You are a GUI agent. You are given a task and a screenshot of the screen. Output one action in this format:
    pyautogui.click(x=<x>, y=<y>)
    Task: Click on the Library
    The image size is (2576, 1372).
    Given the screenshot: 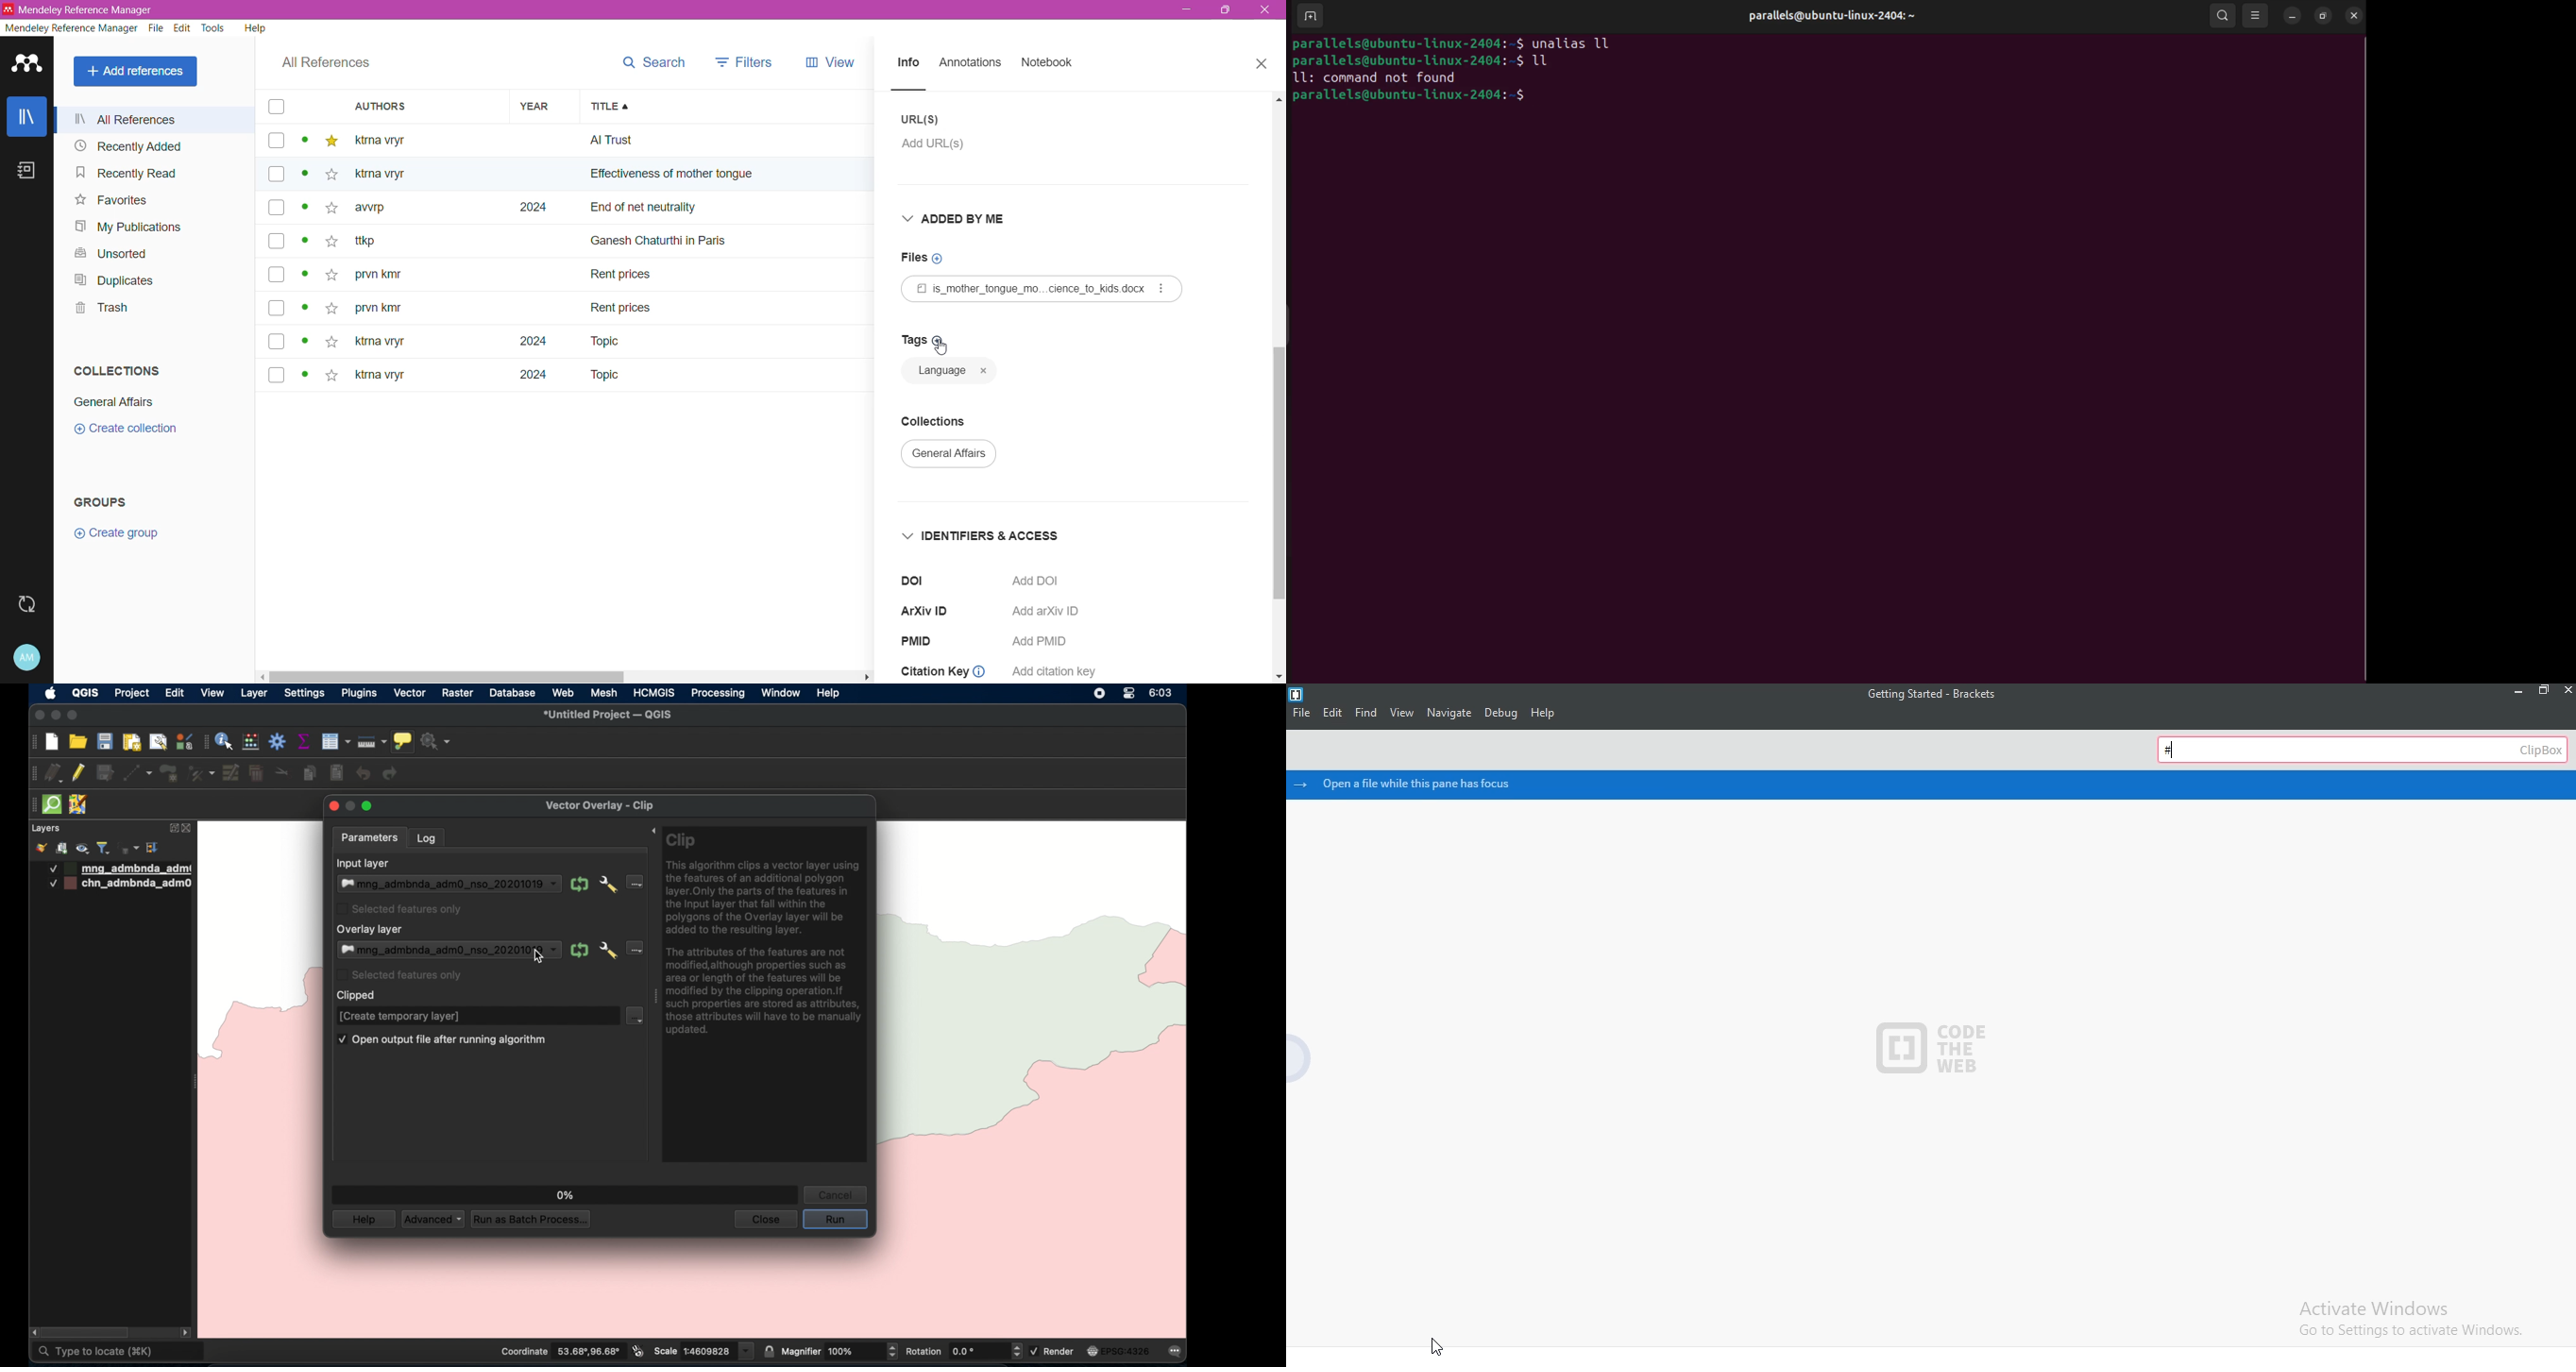 What is the action you would take?
    pyautogui.click(x=26, y=116)
    